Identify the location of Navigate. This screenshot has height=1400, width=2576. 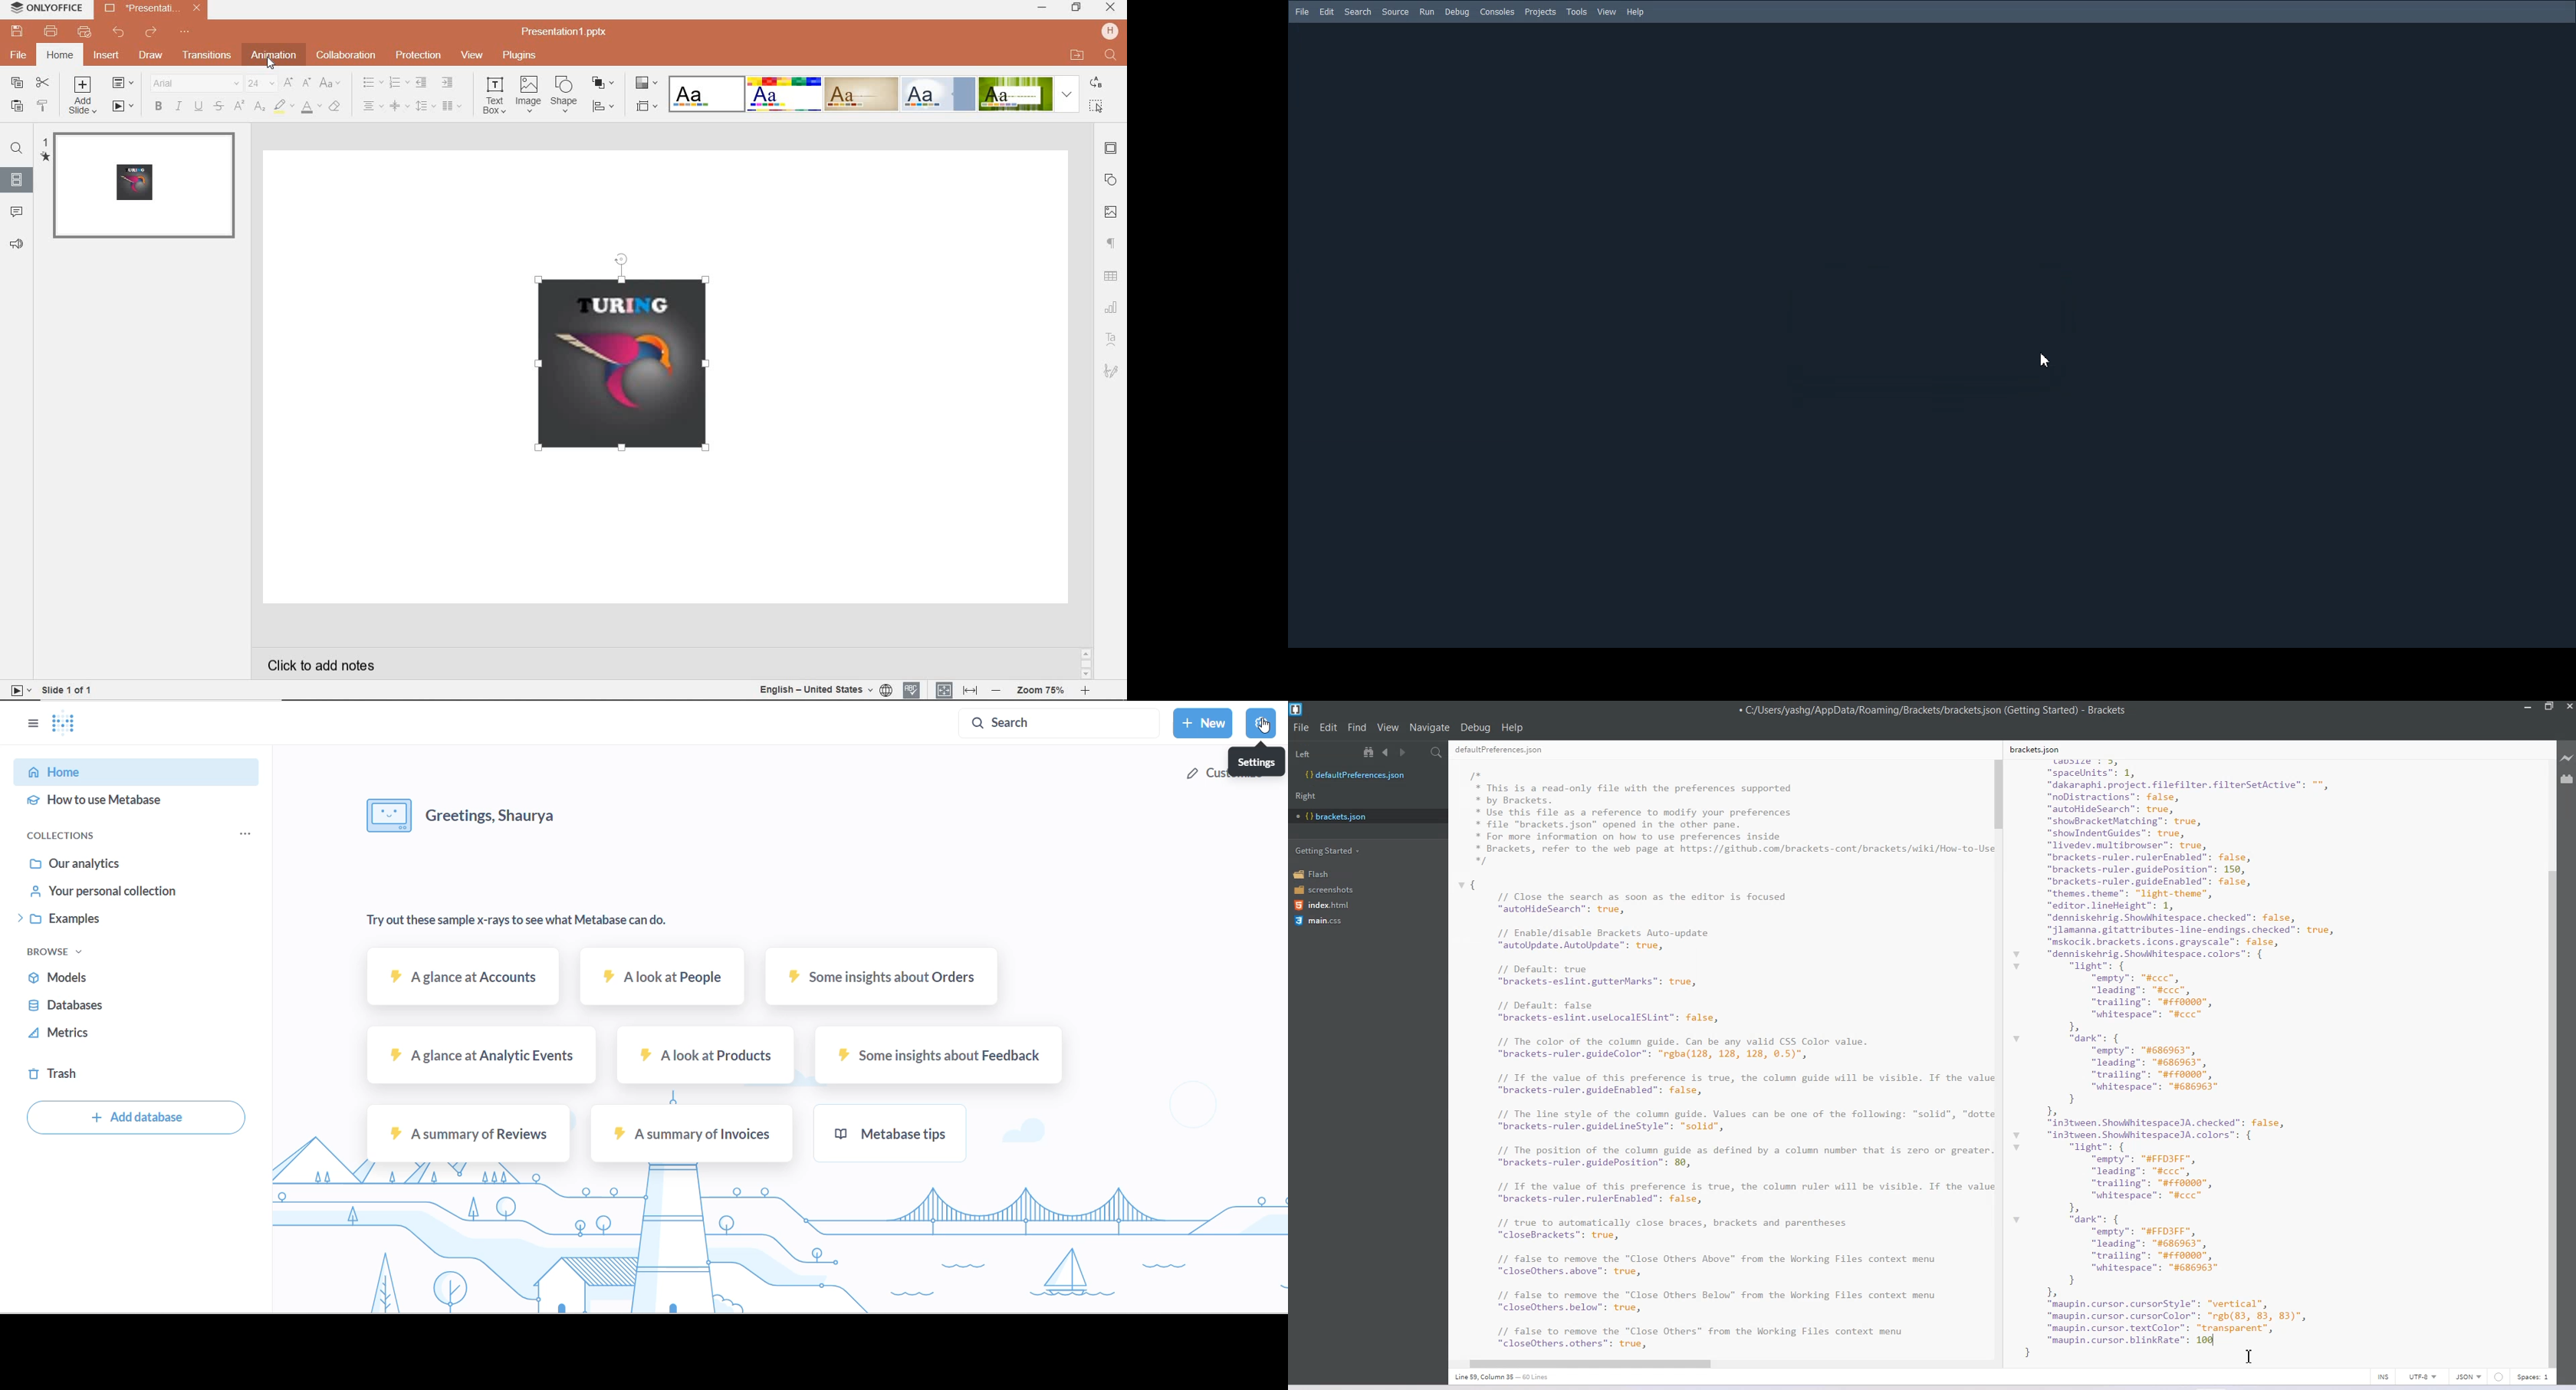
(1431, 728).